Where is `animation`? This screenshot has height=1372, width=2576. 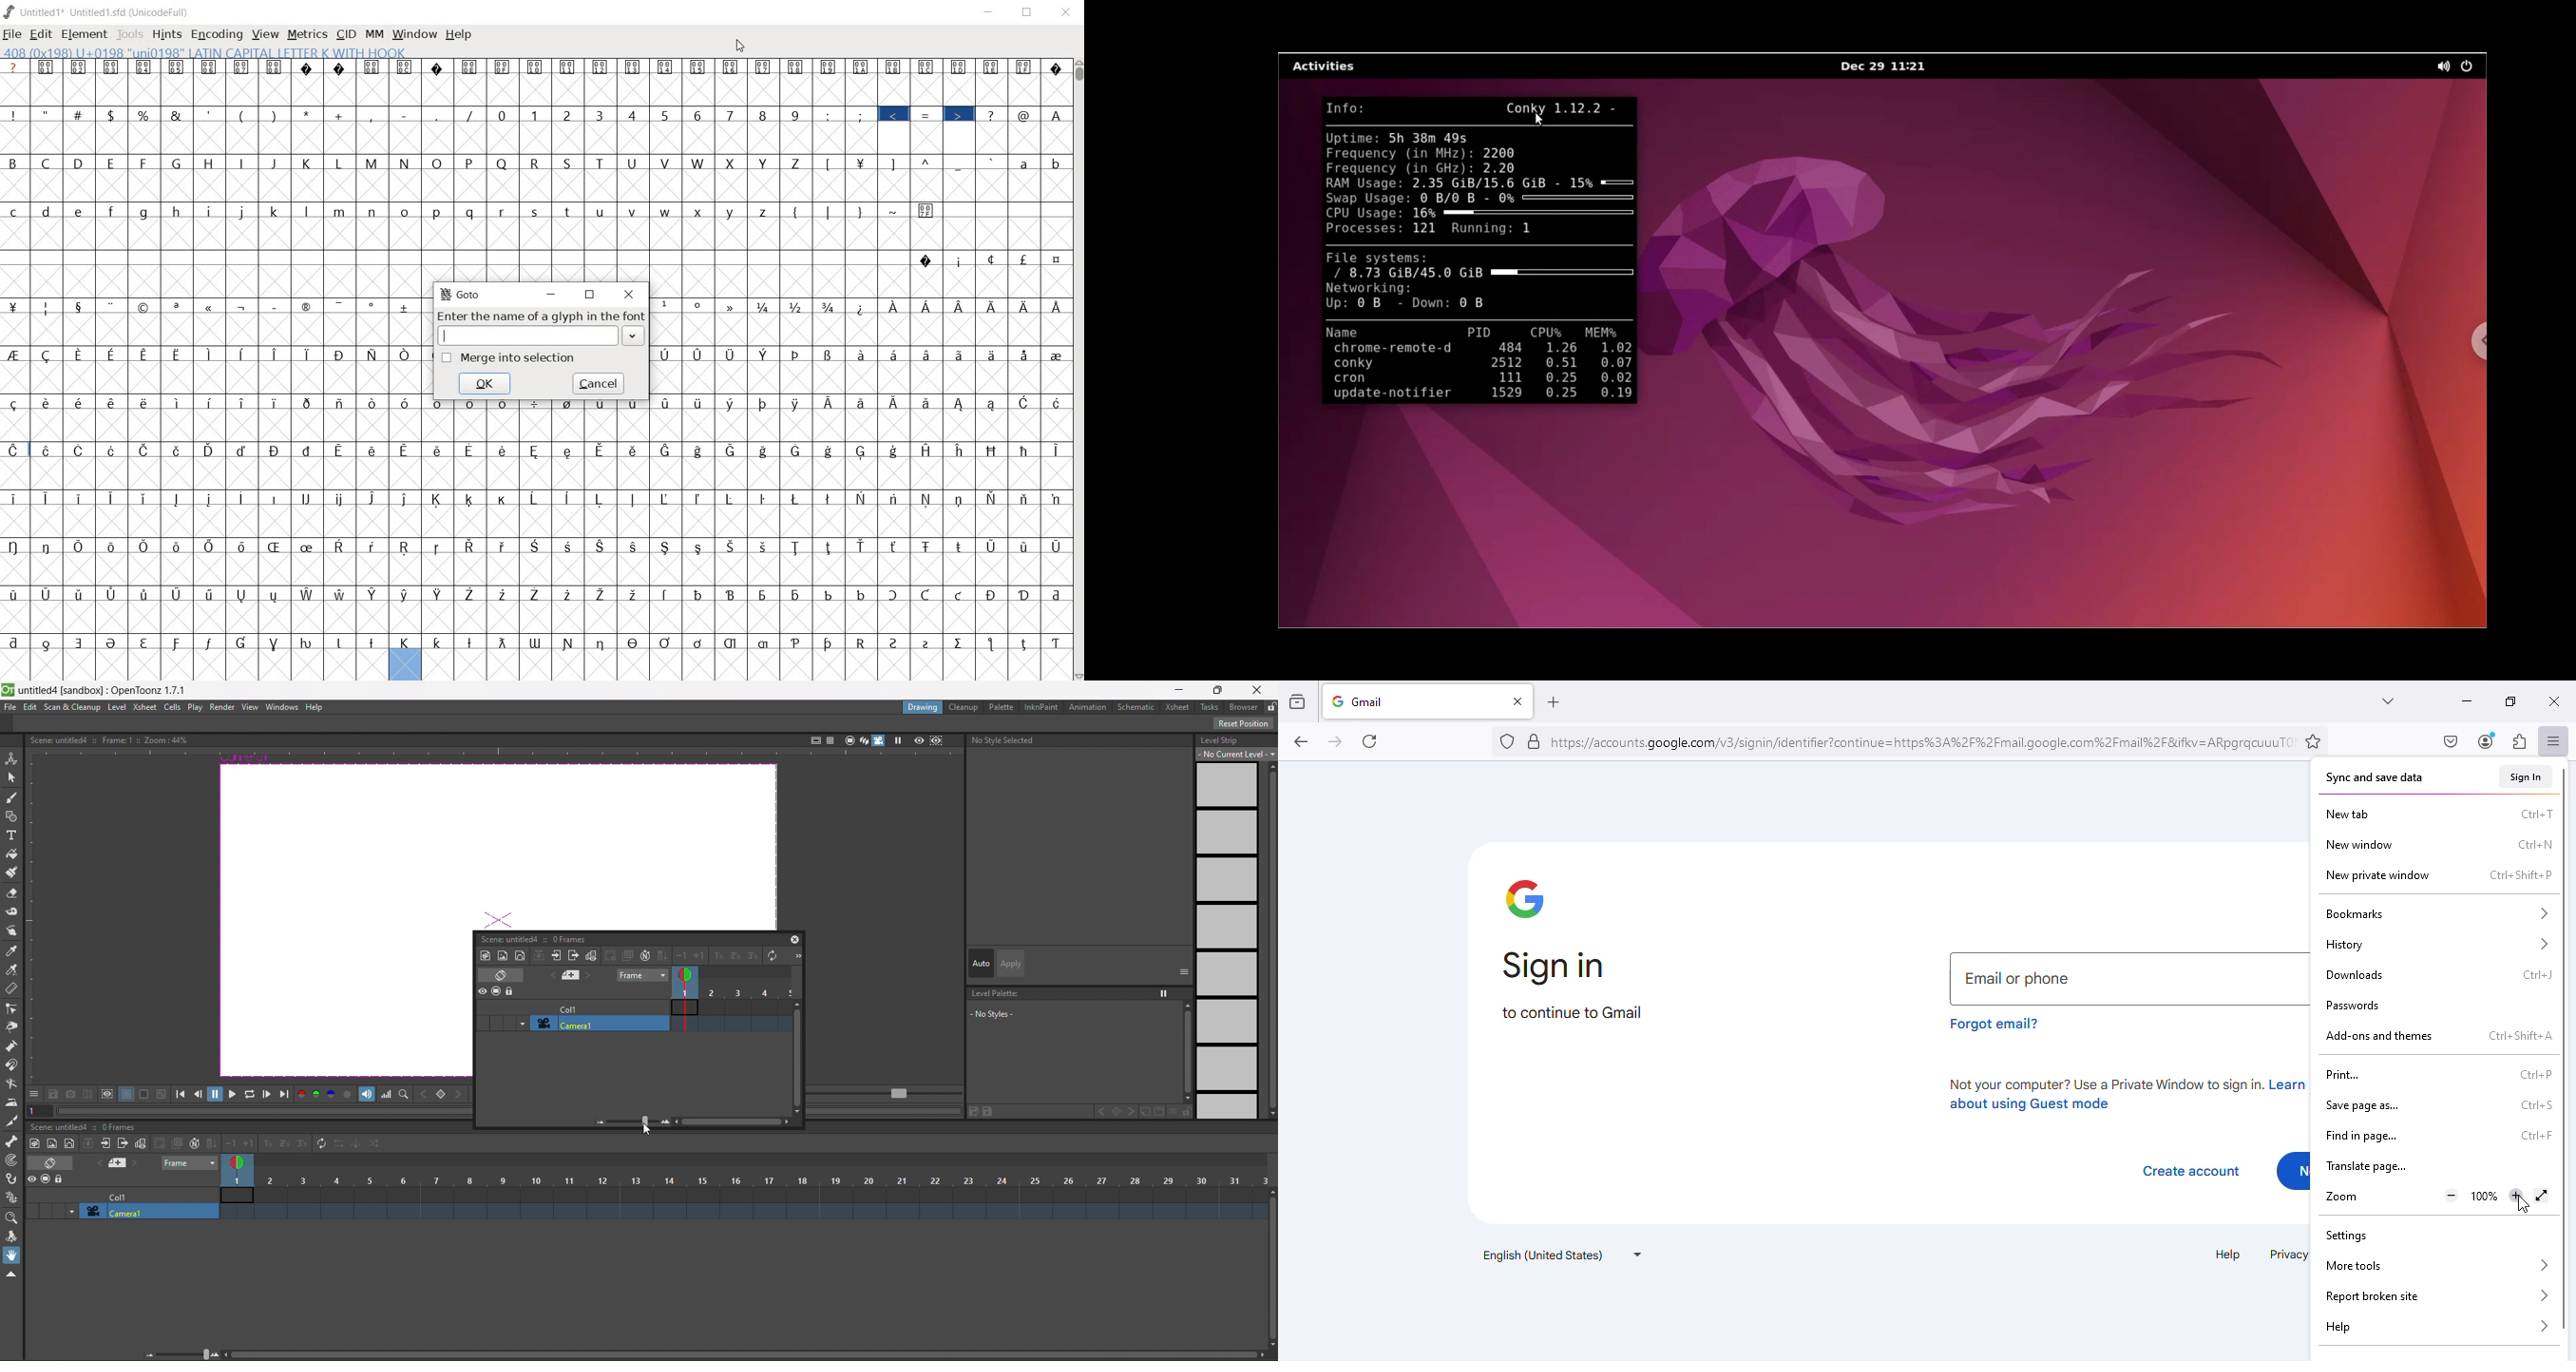 animation is located at coordinates (1090, 708).